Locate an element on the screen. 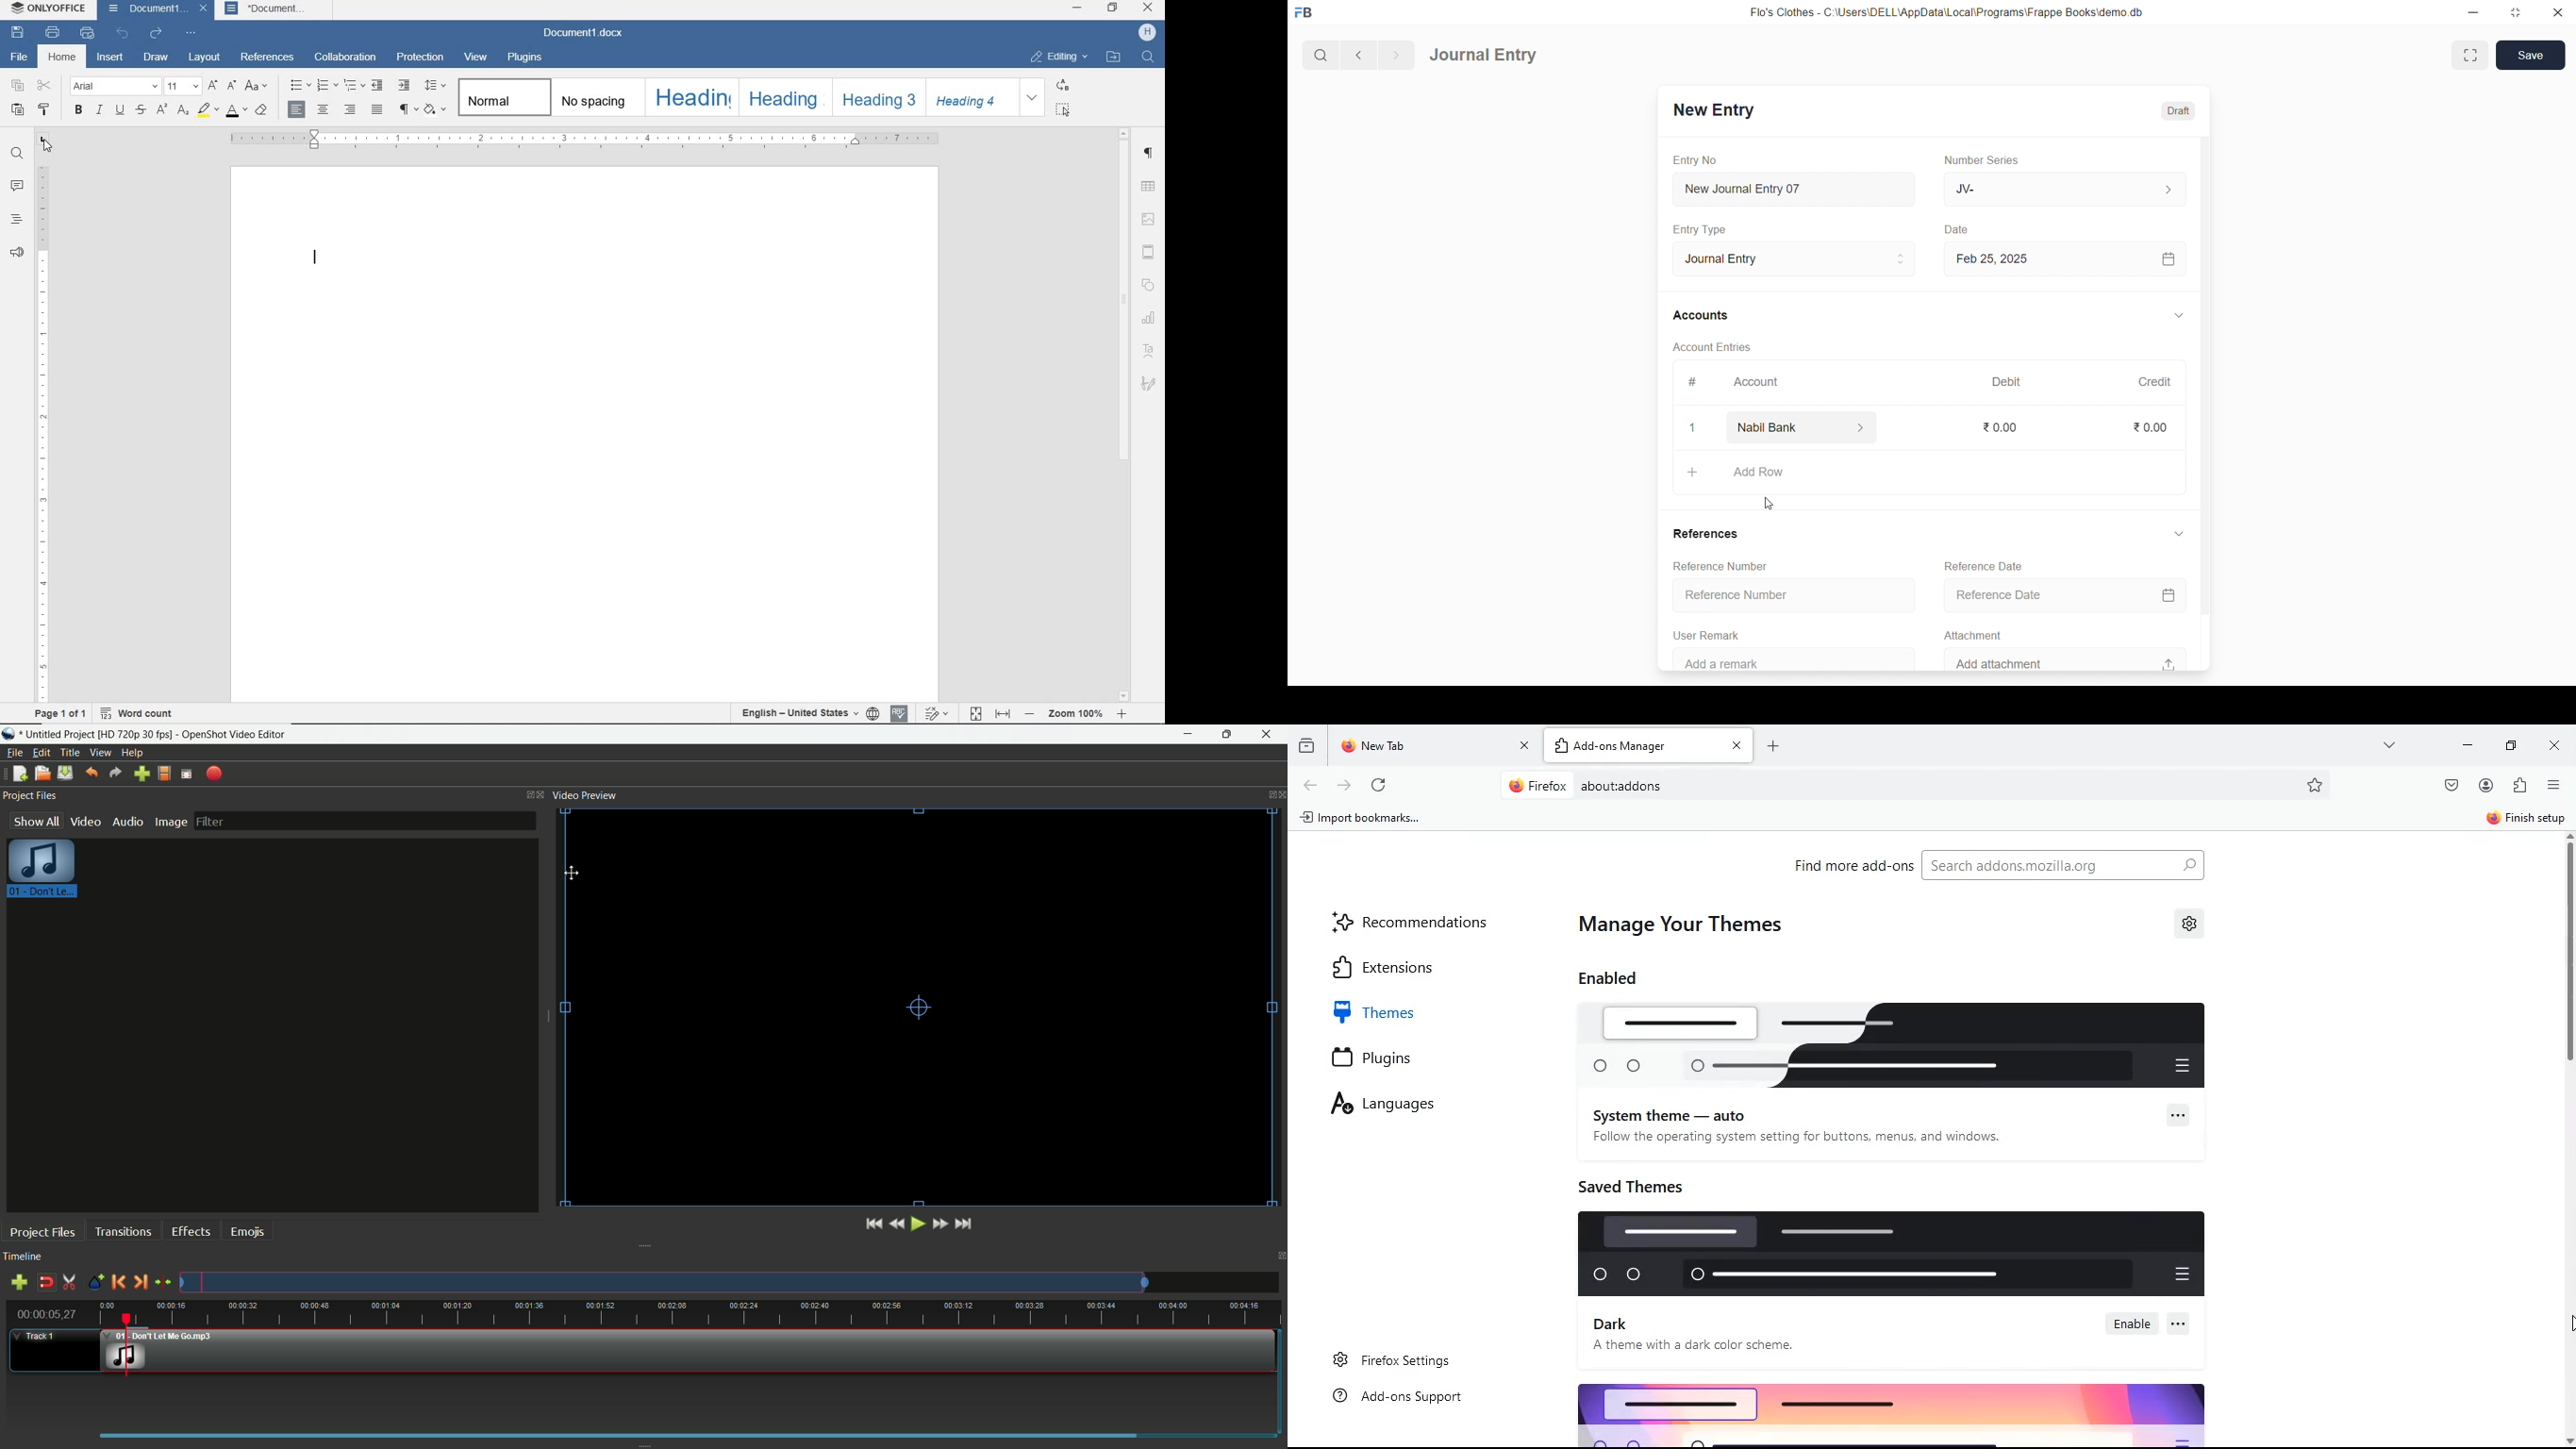 This screenshot has height=1456, width=2576. more is located at coordinates (2176, 1114).